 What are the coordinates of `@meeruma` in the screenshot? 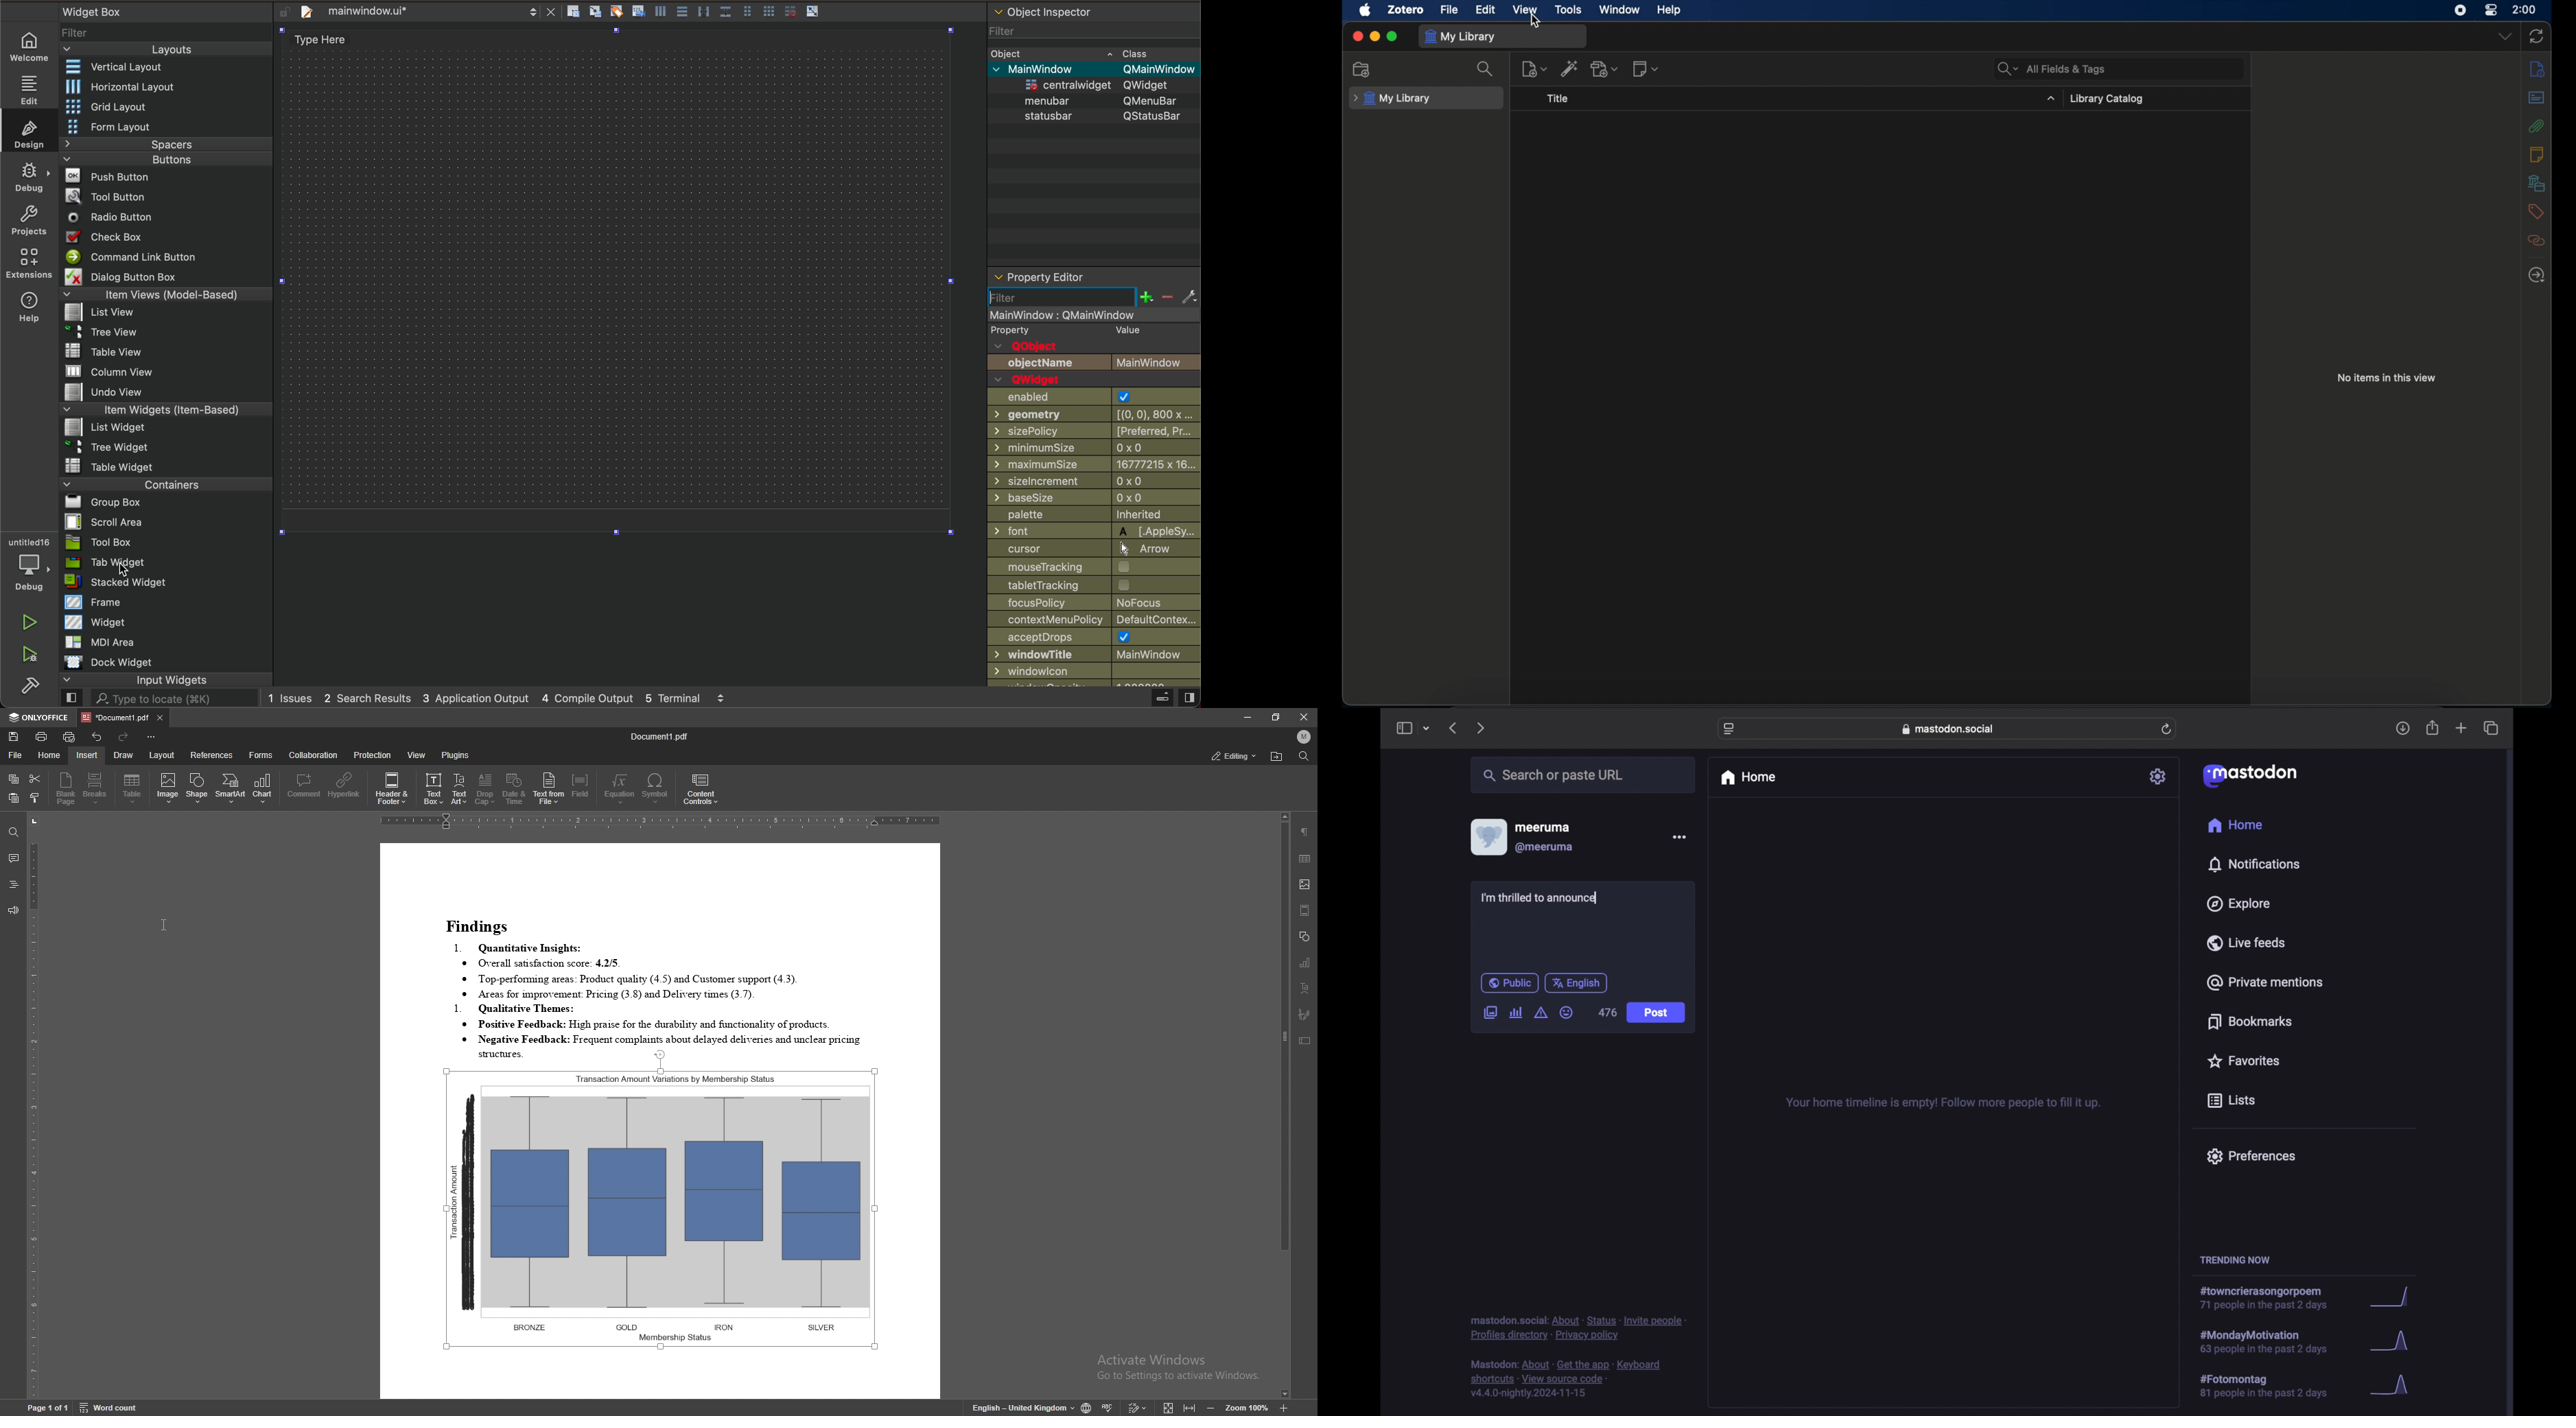 It's located at (1546, 848).